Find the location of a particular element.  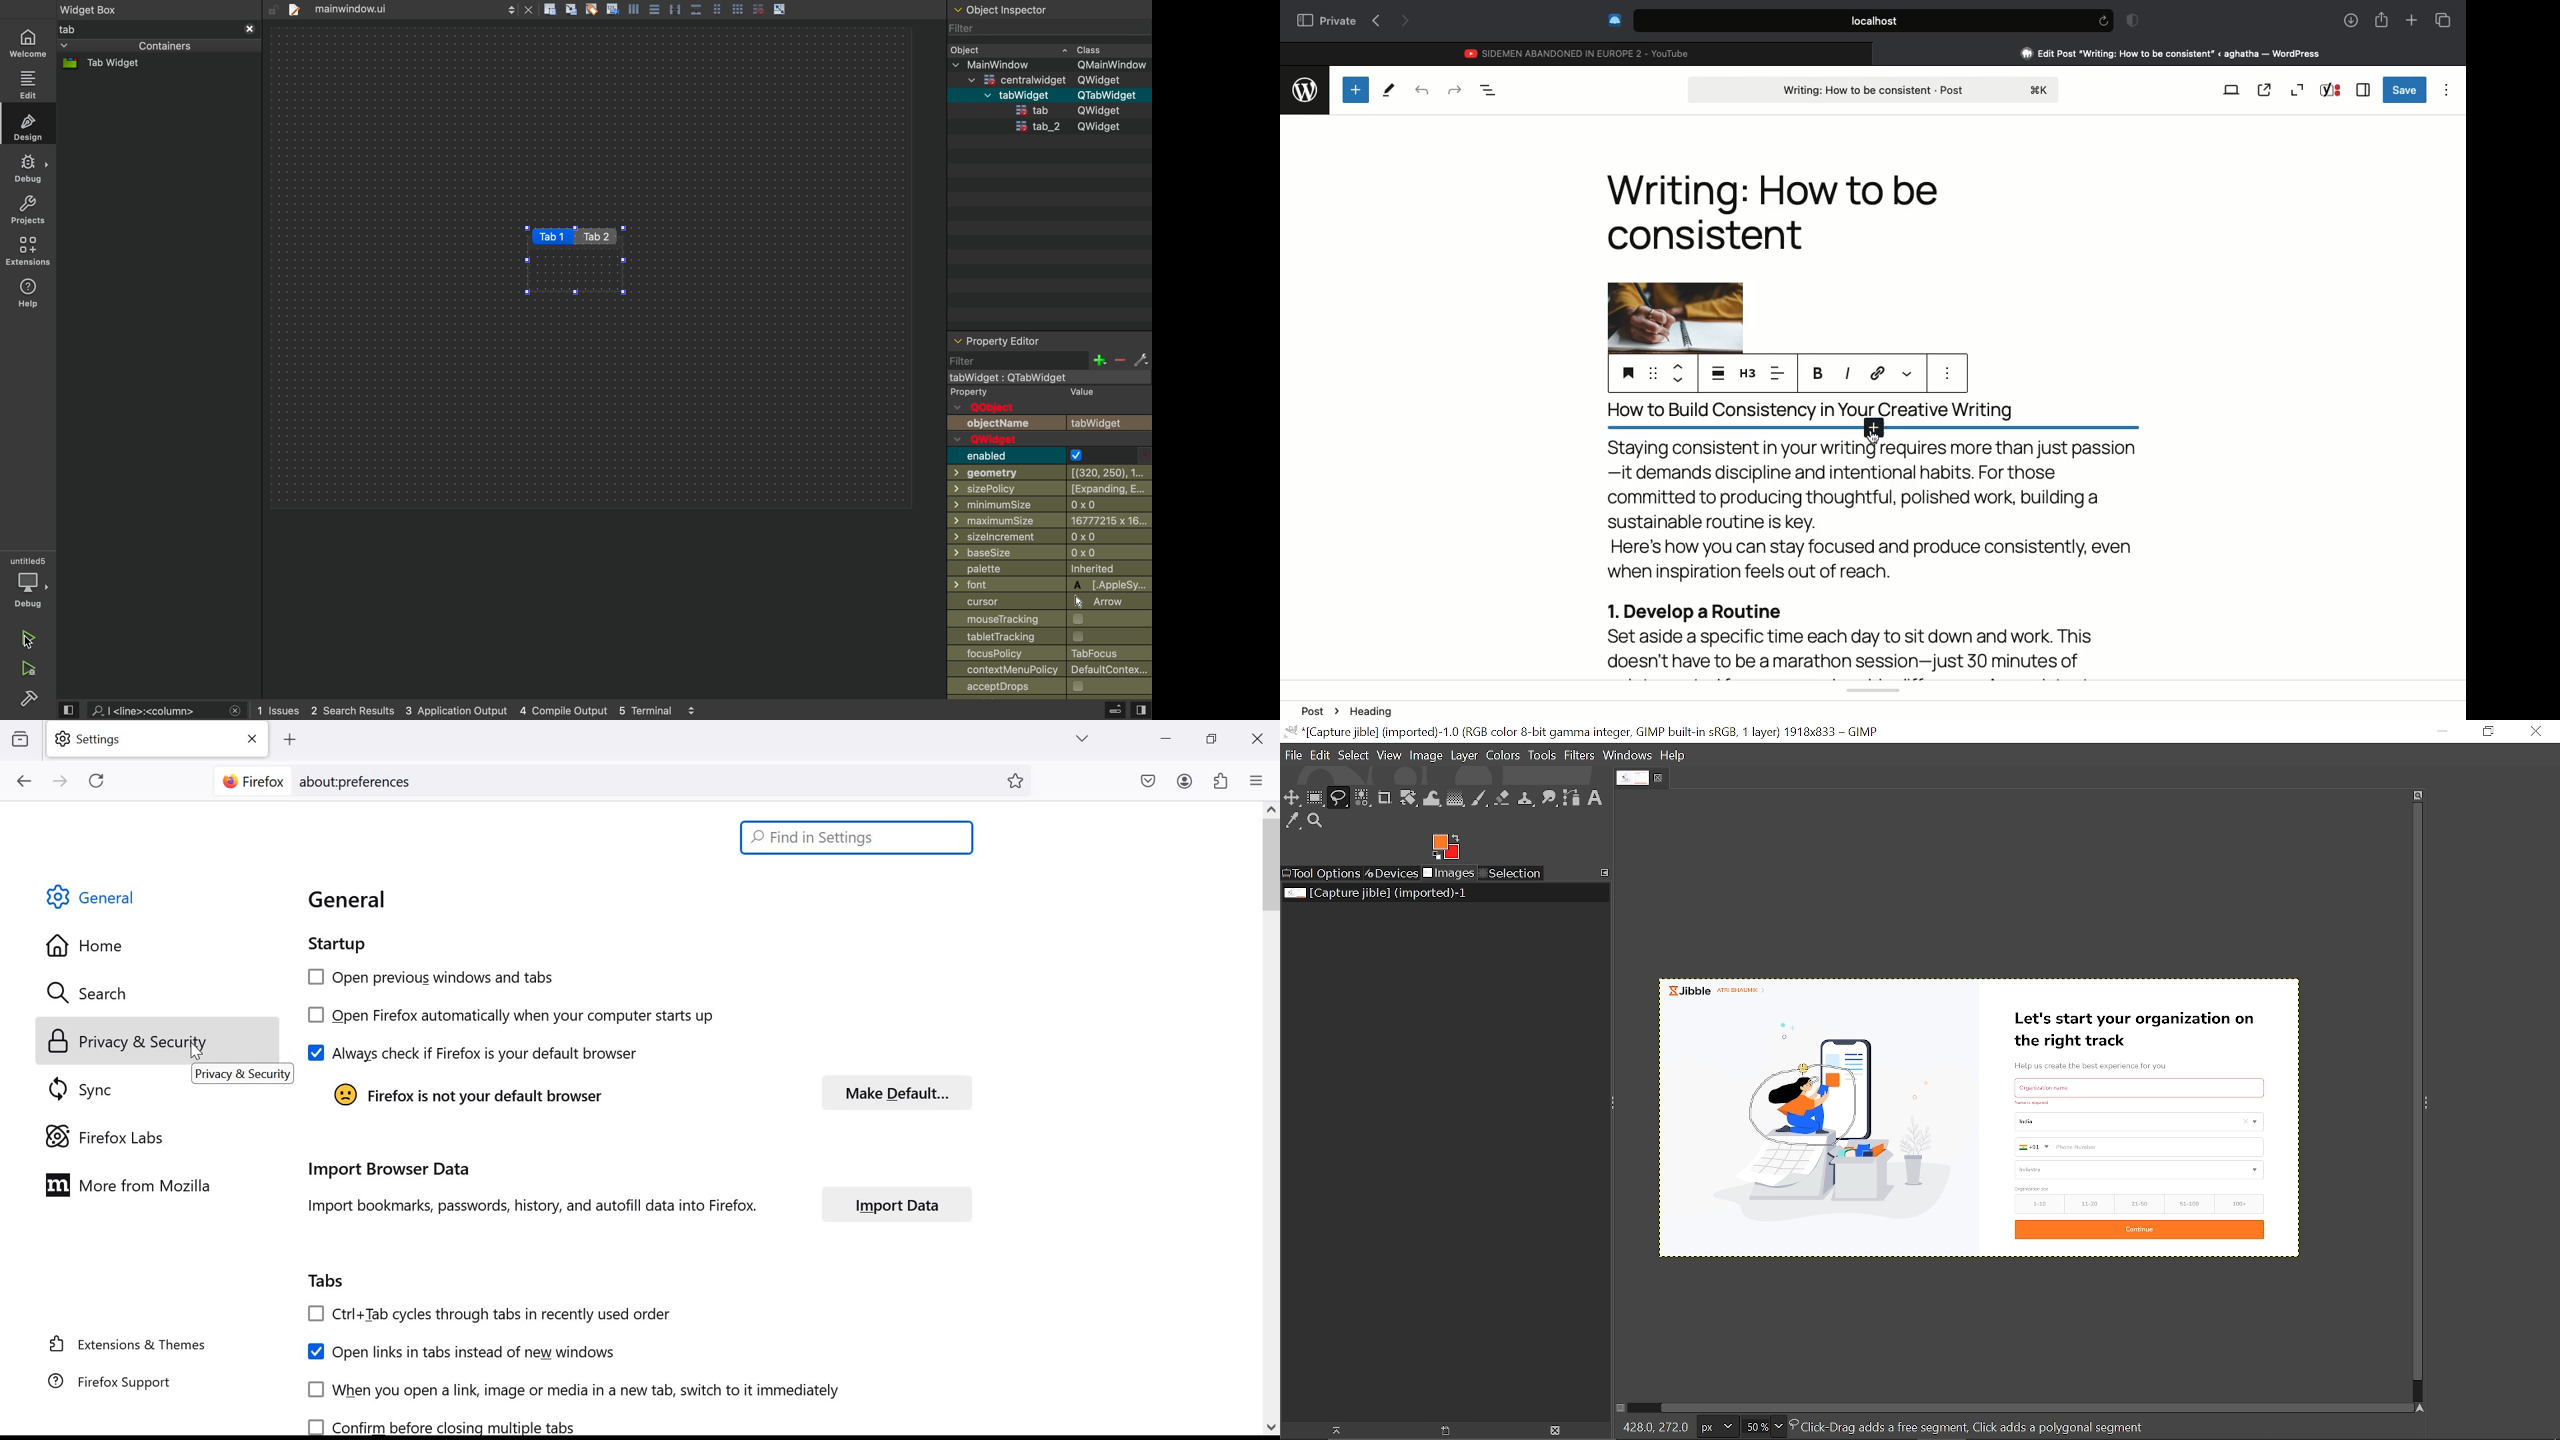

close is located at coordinates (1256, 741).